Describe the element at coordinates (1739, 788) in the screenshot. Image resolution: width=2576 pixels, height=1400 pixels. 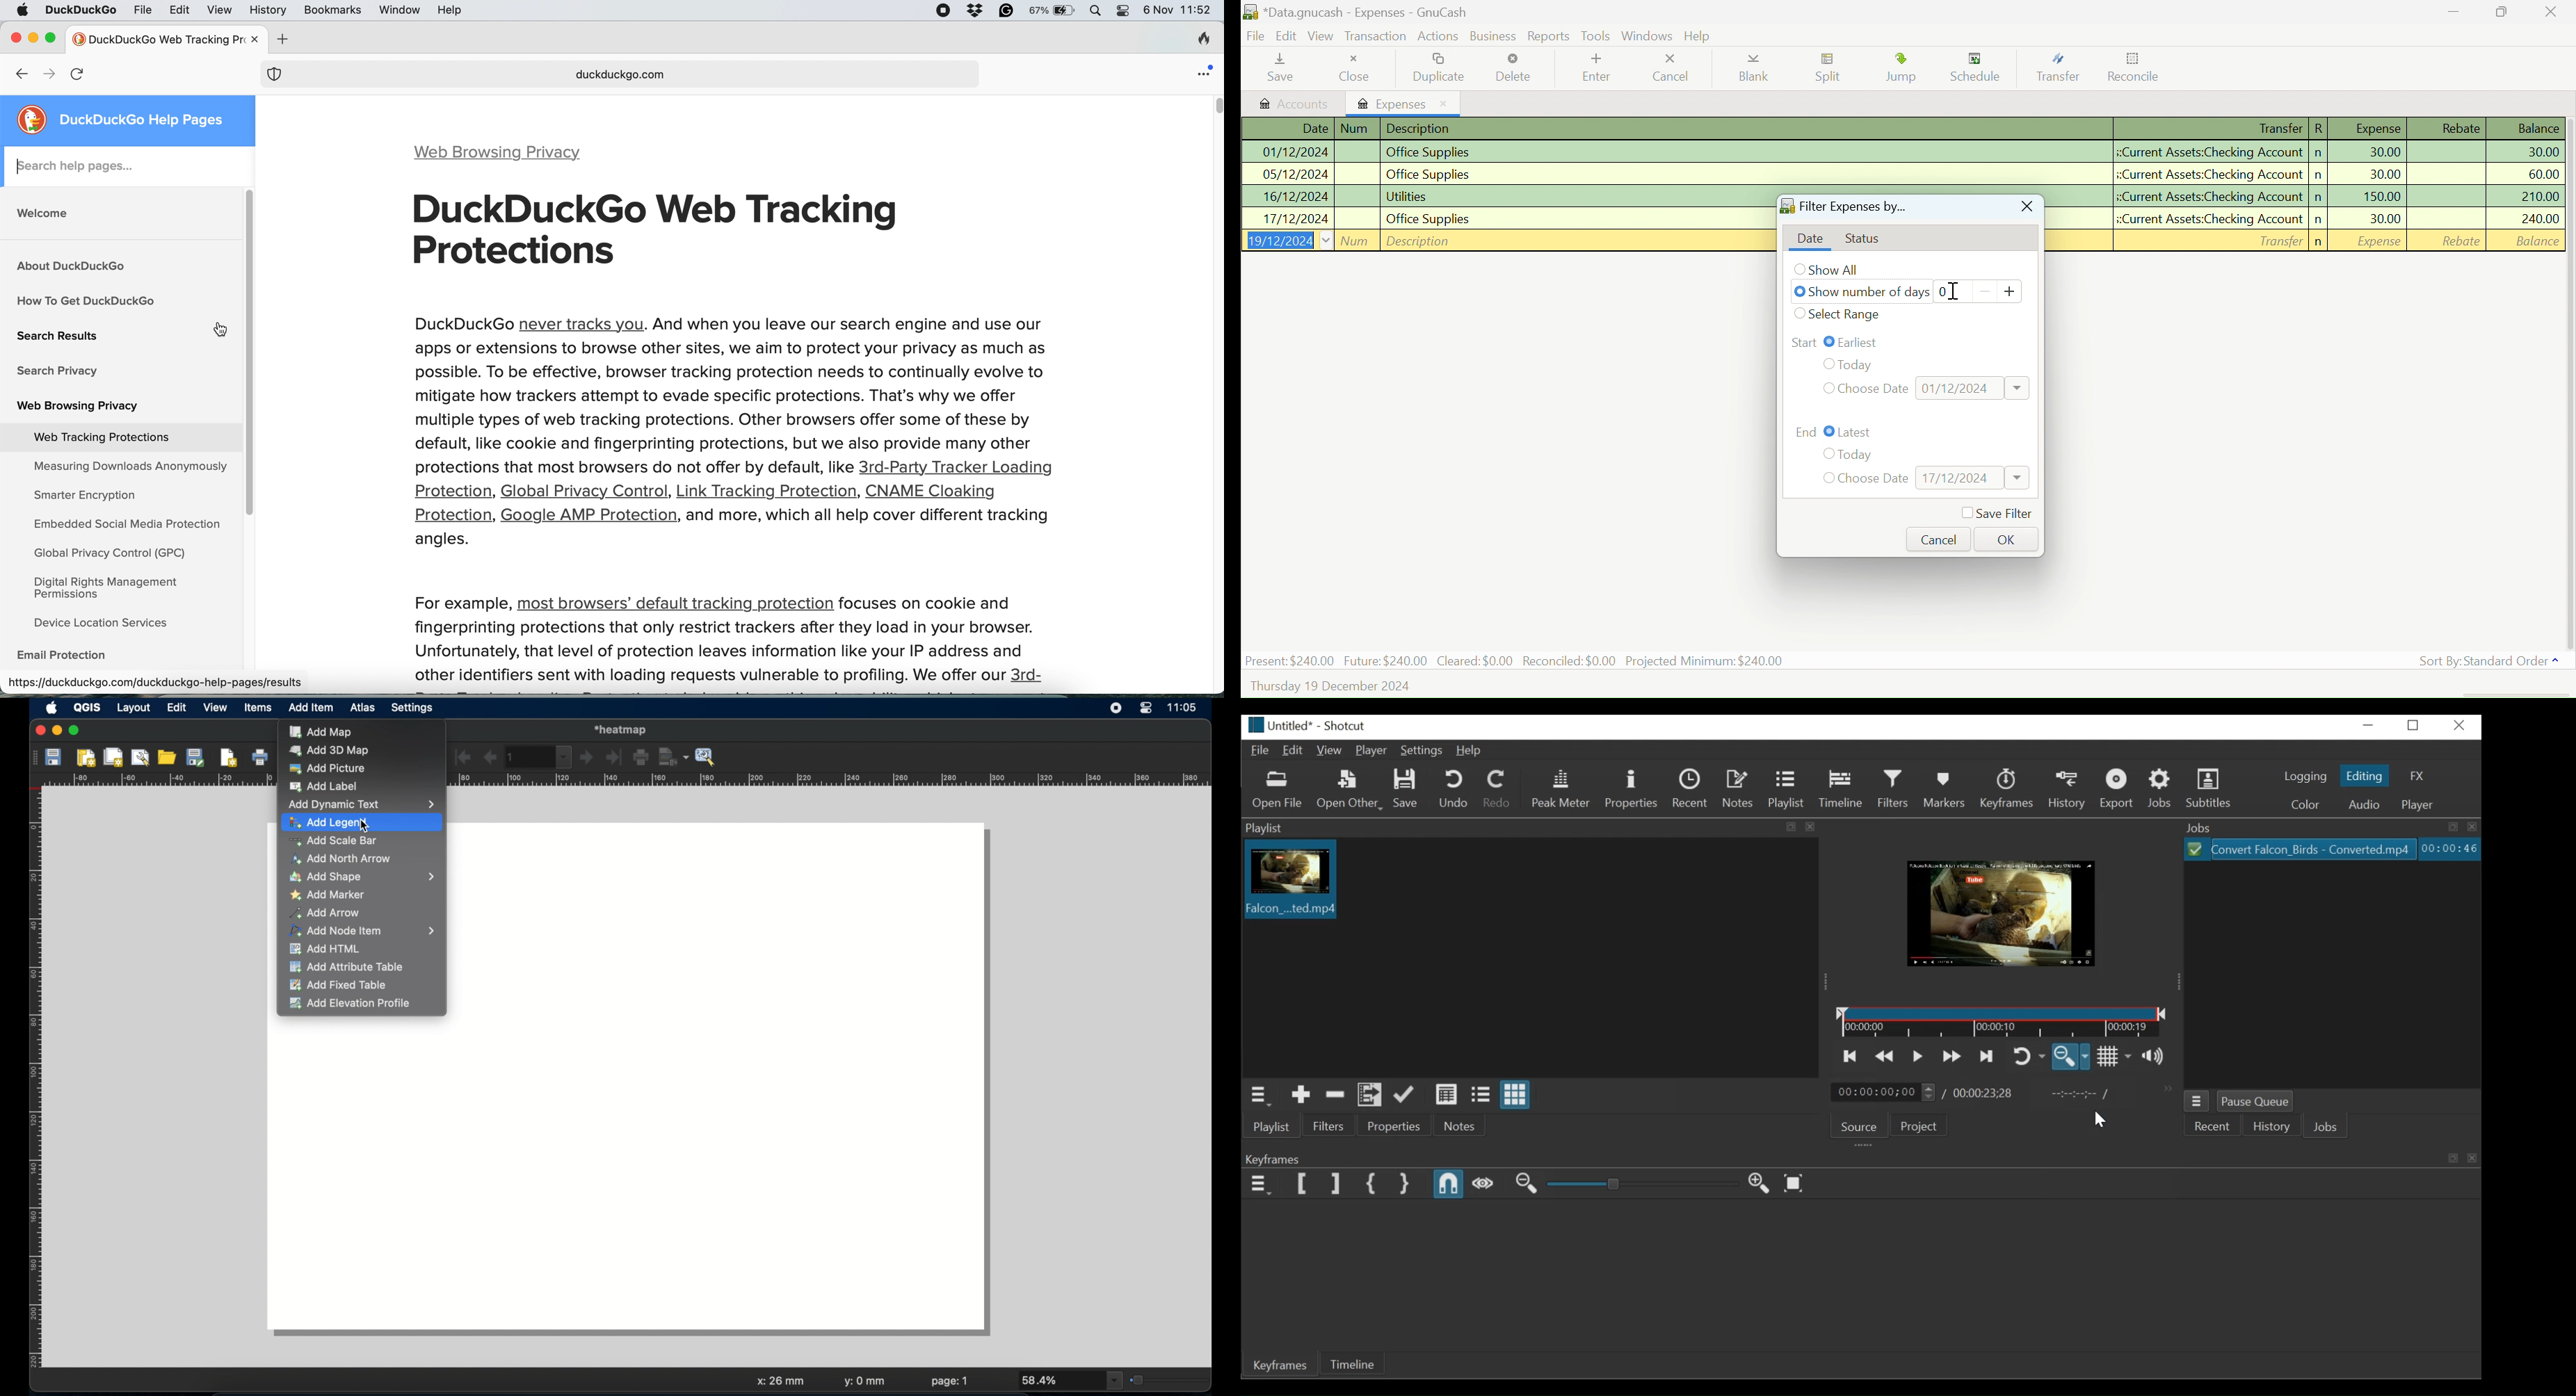
I see `Notes` at that location.